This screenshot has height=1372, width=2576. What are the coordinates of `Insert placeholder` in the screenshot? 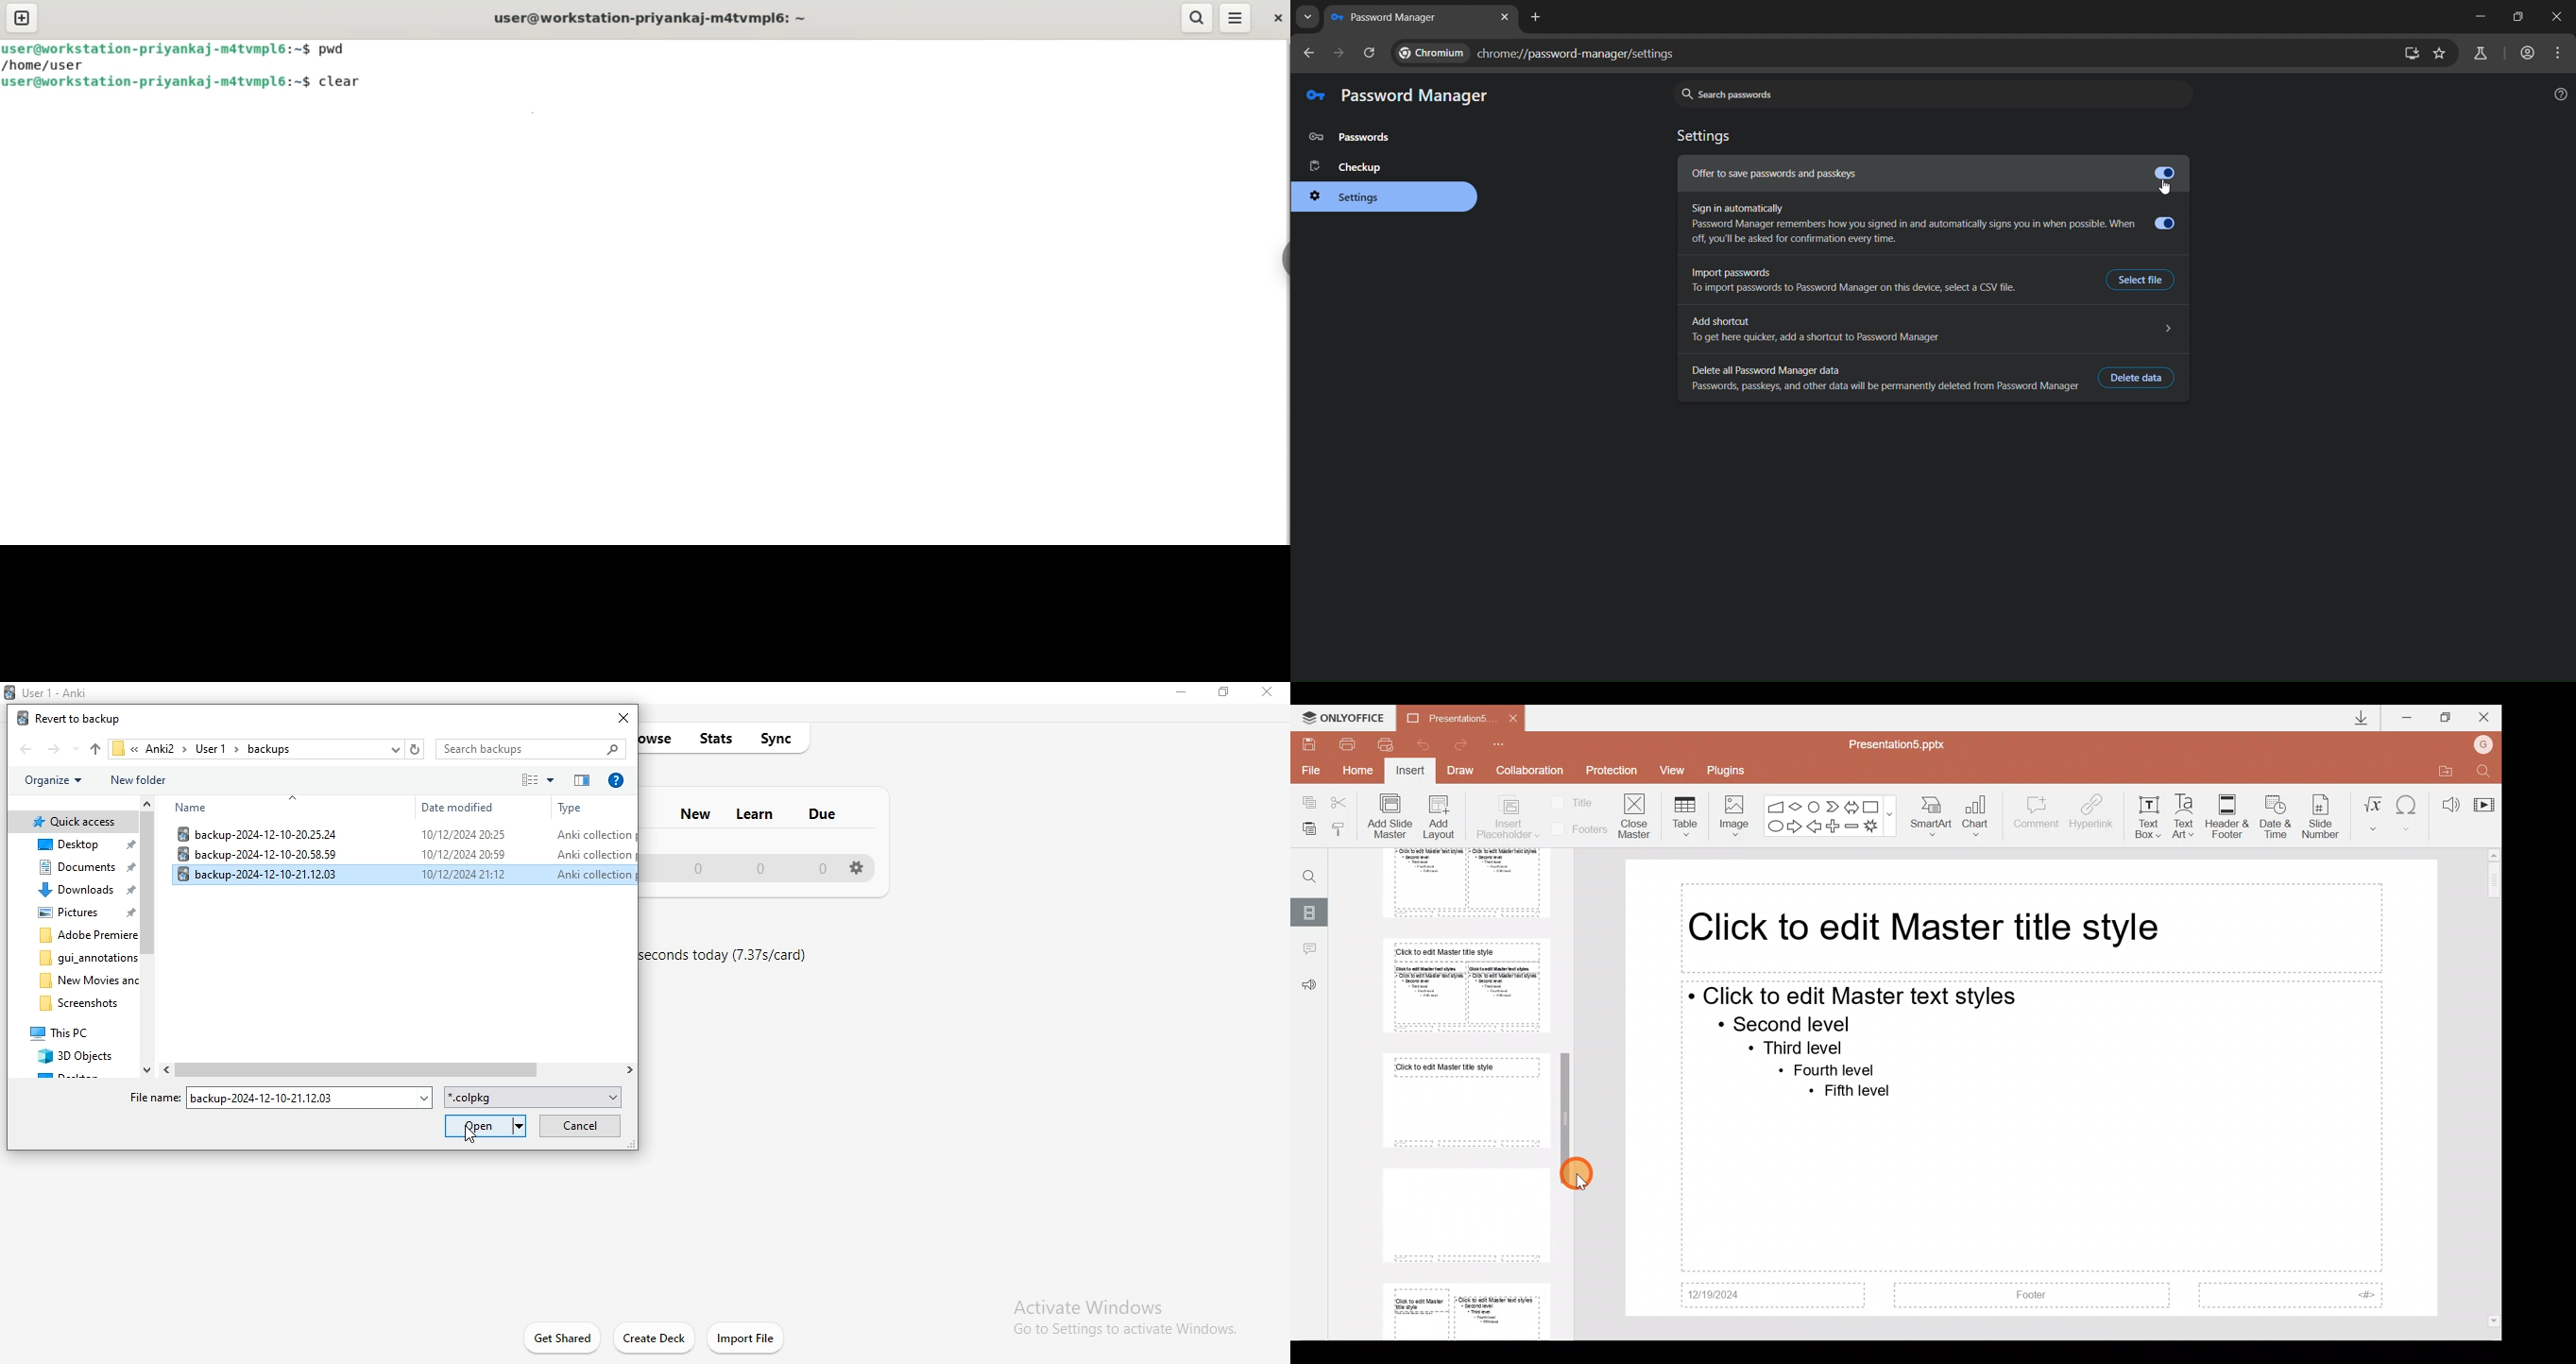 It's located at (1507, 818).